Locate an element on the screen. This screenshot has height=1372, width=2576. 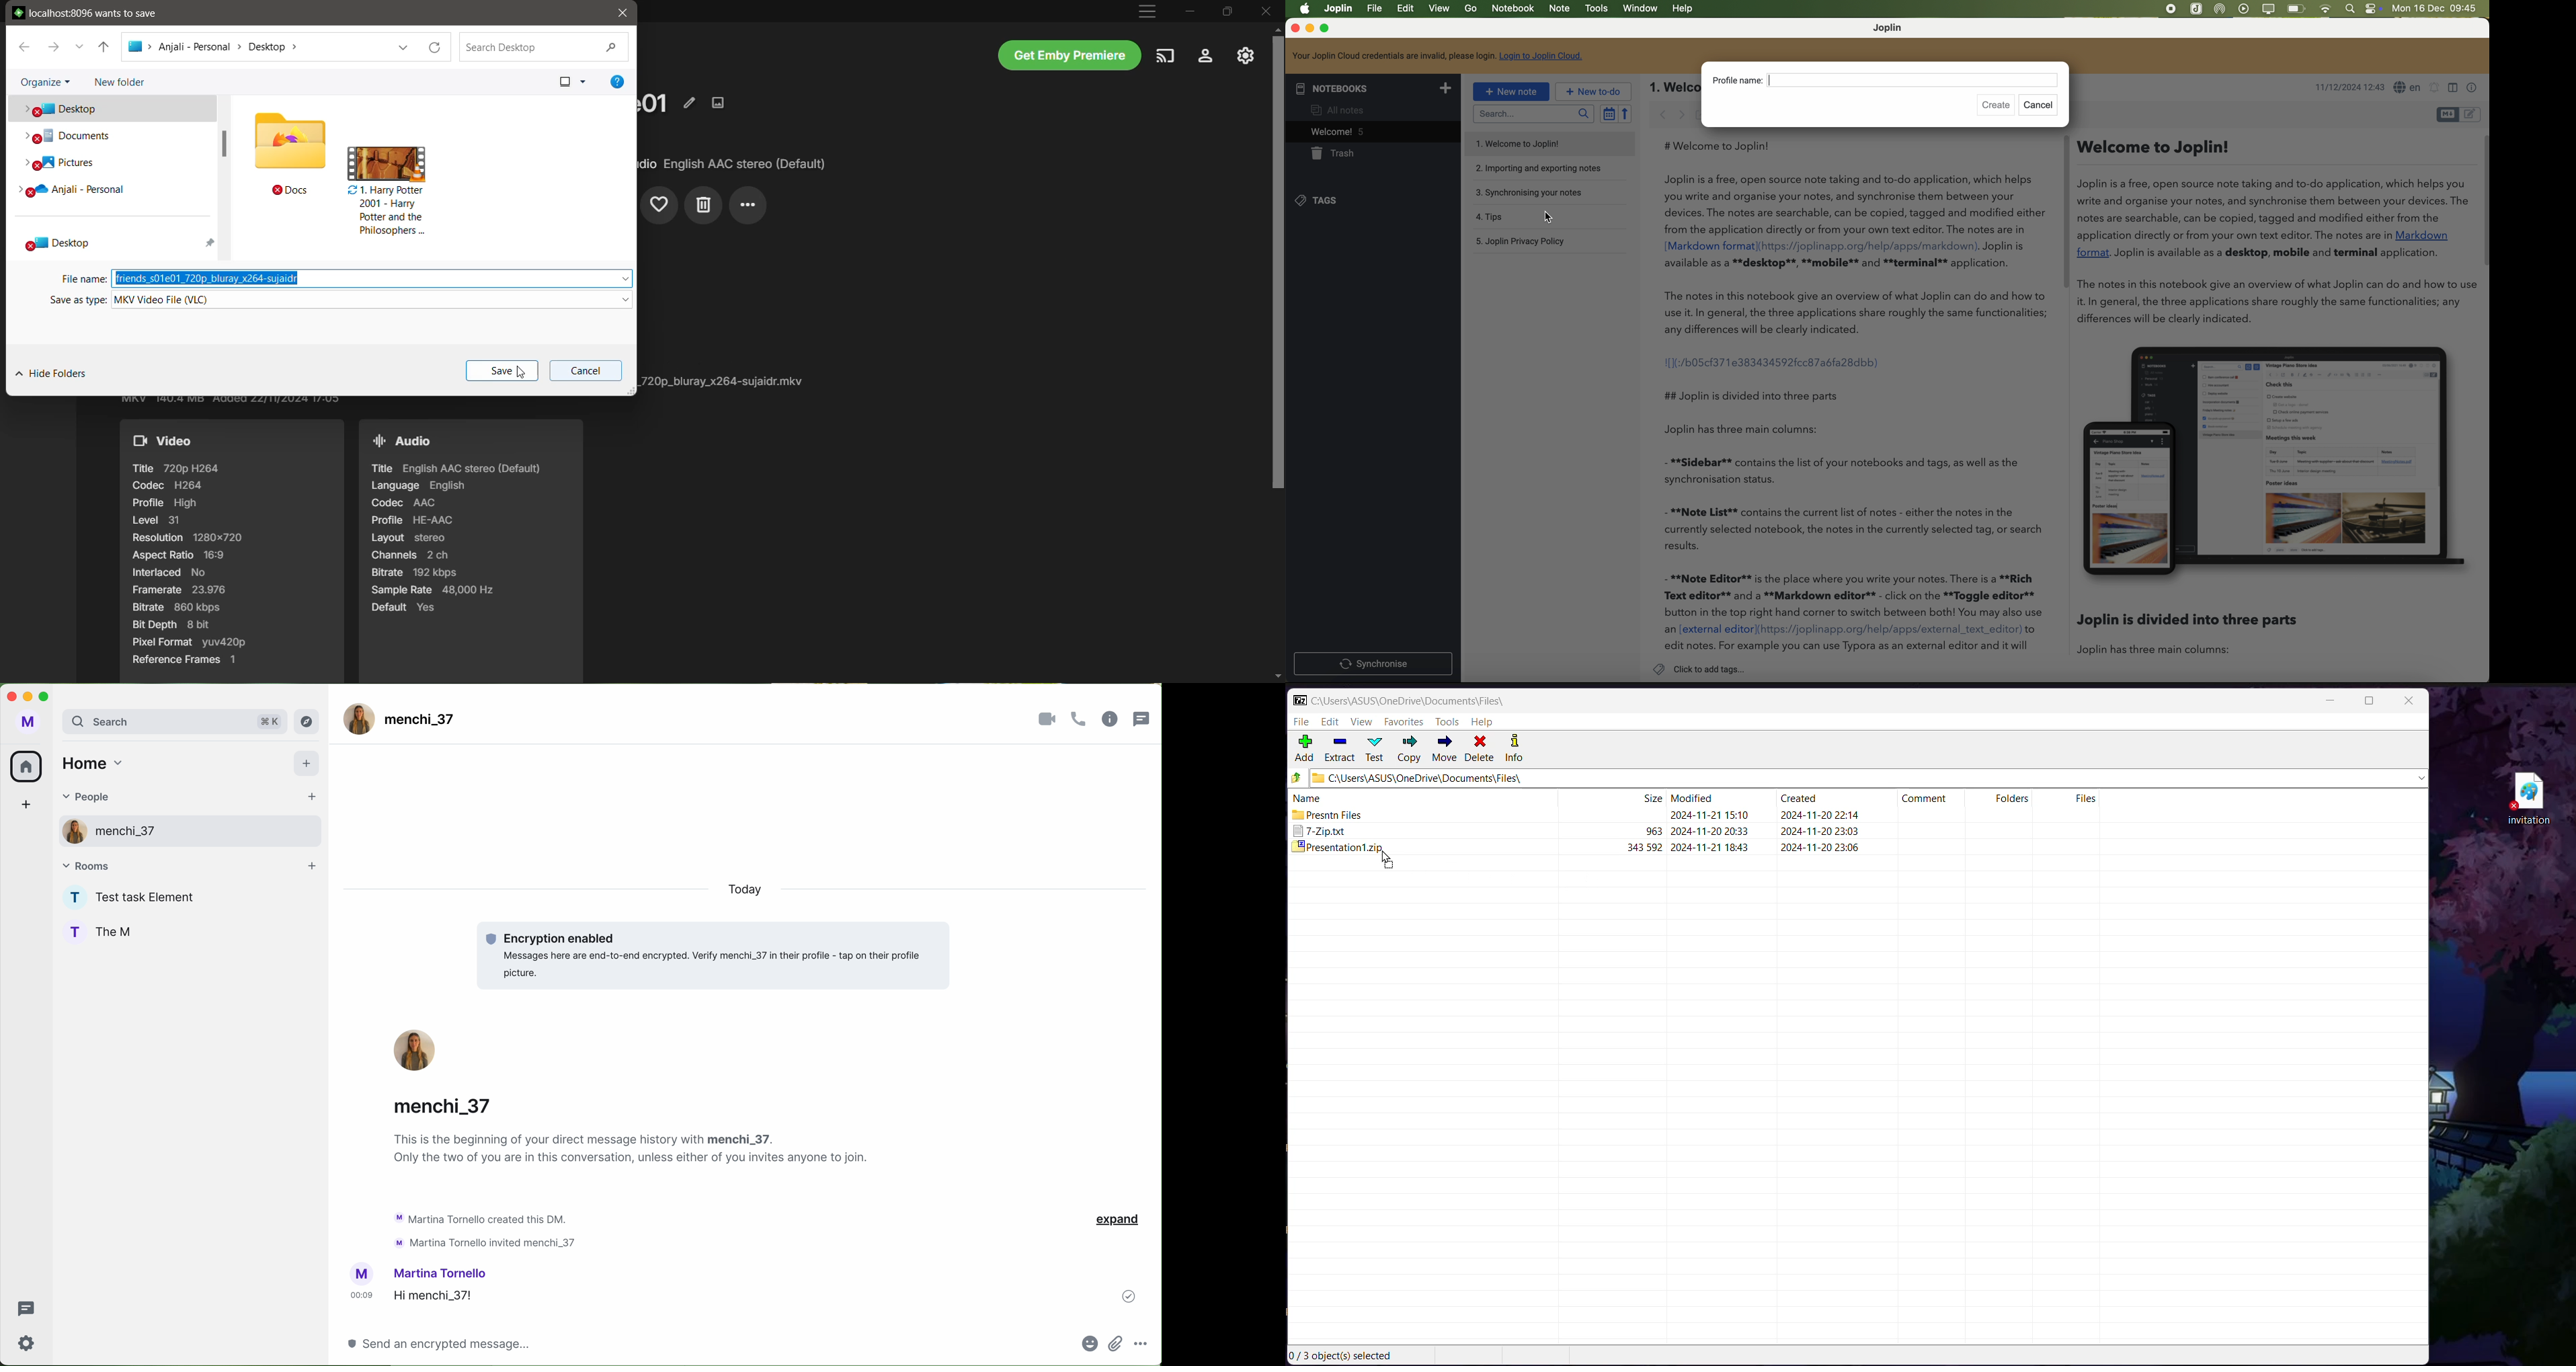
call is located at coordinates (1081, 720).